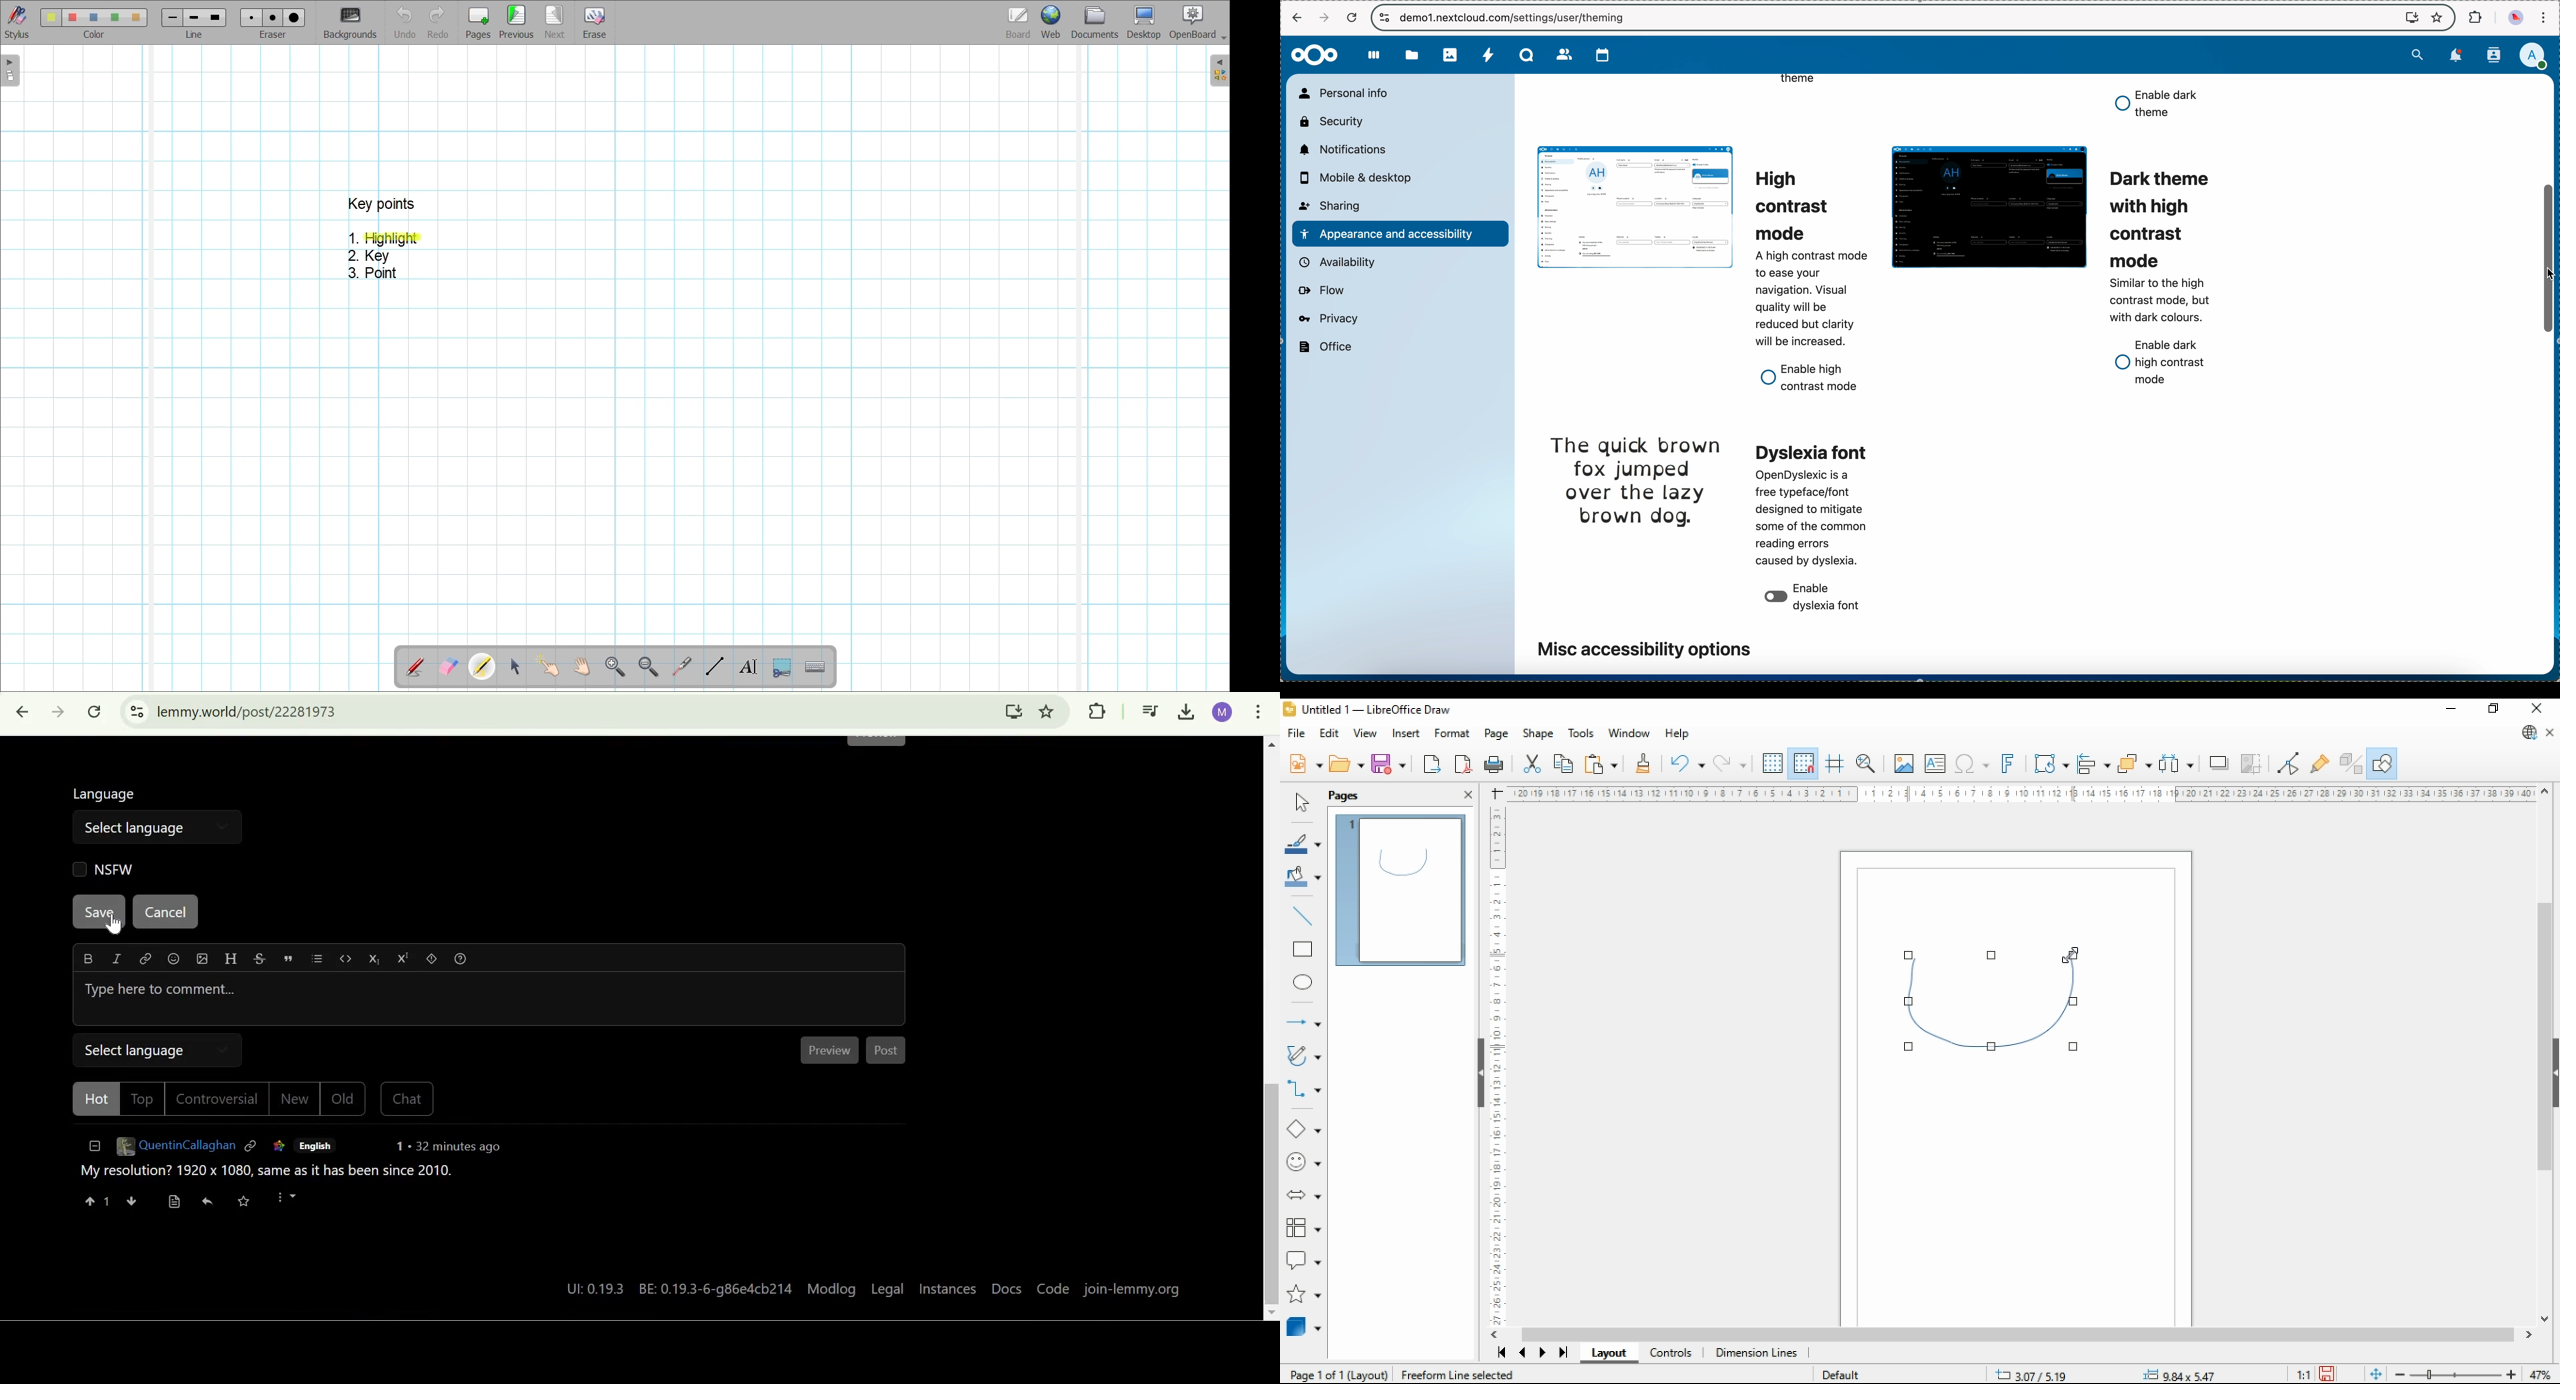  Describe the element at coordinates (1903, 764) in the screenshot. I see `insert image` at that location.